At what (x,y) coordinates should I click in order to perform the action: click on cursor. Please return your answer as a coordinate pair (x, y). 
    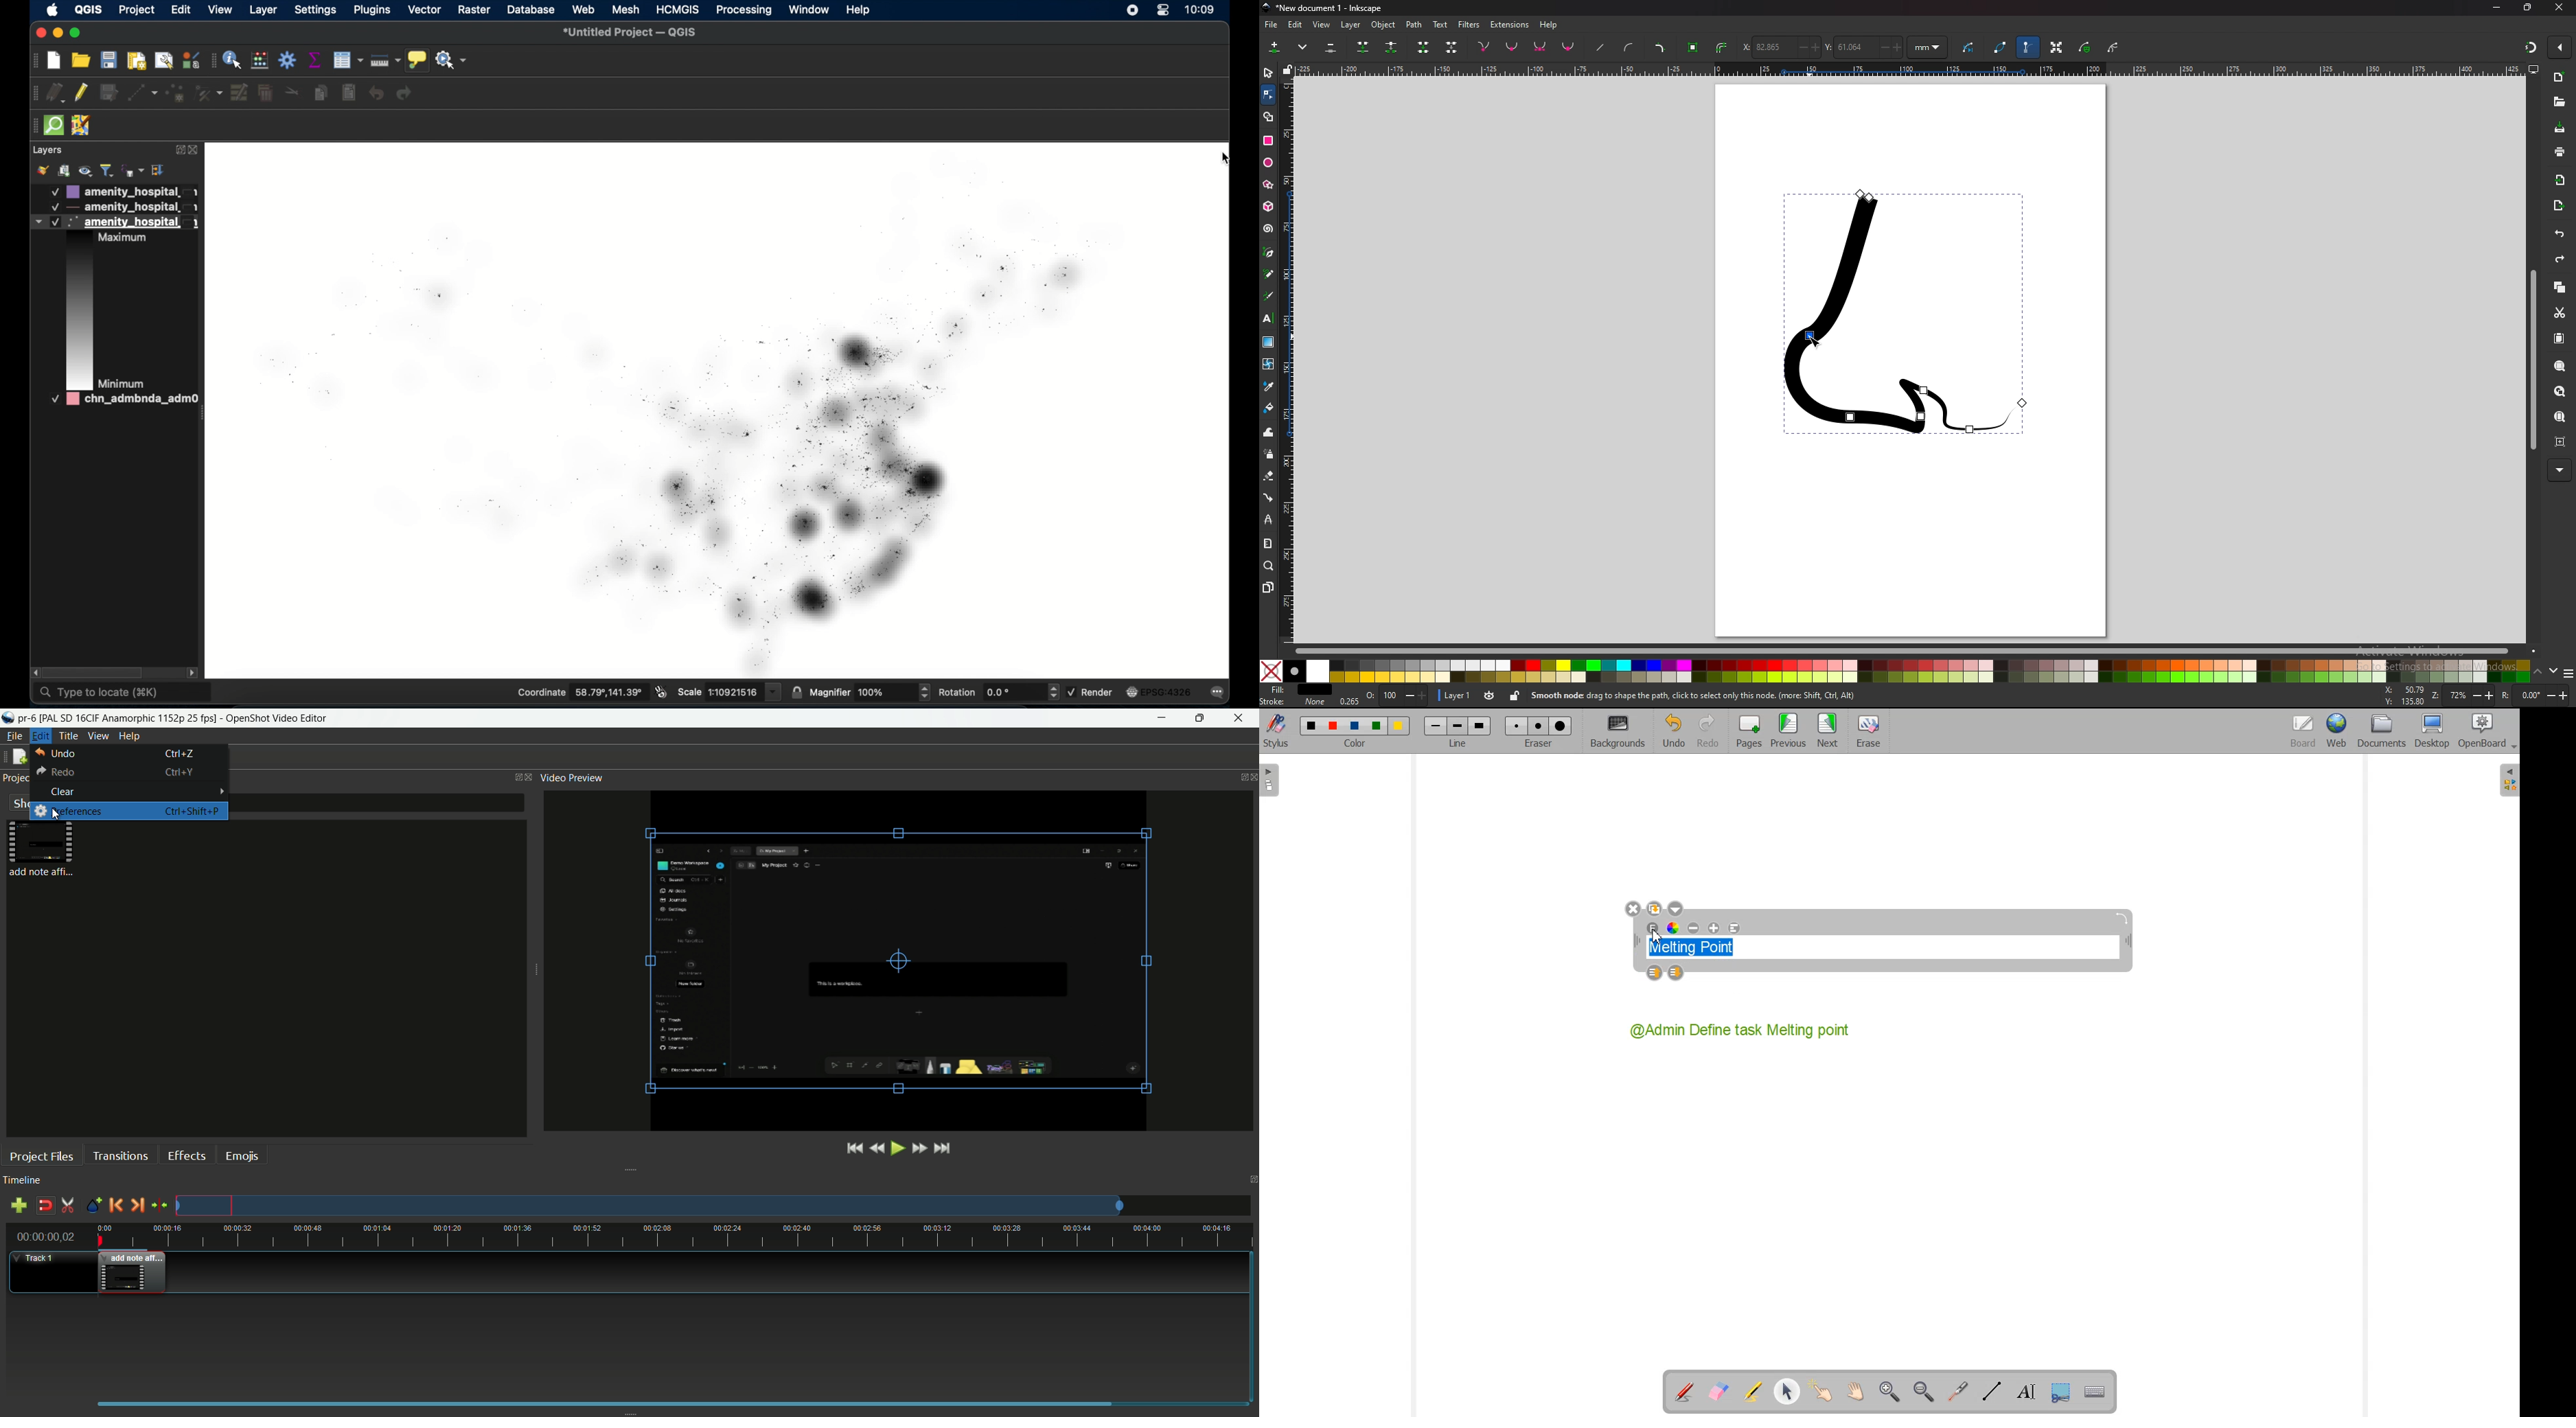
    Looking at the image, I should click on (1227, 159).